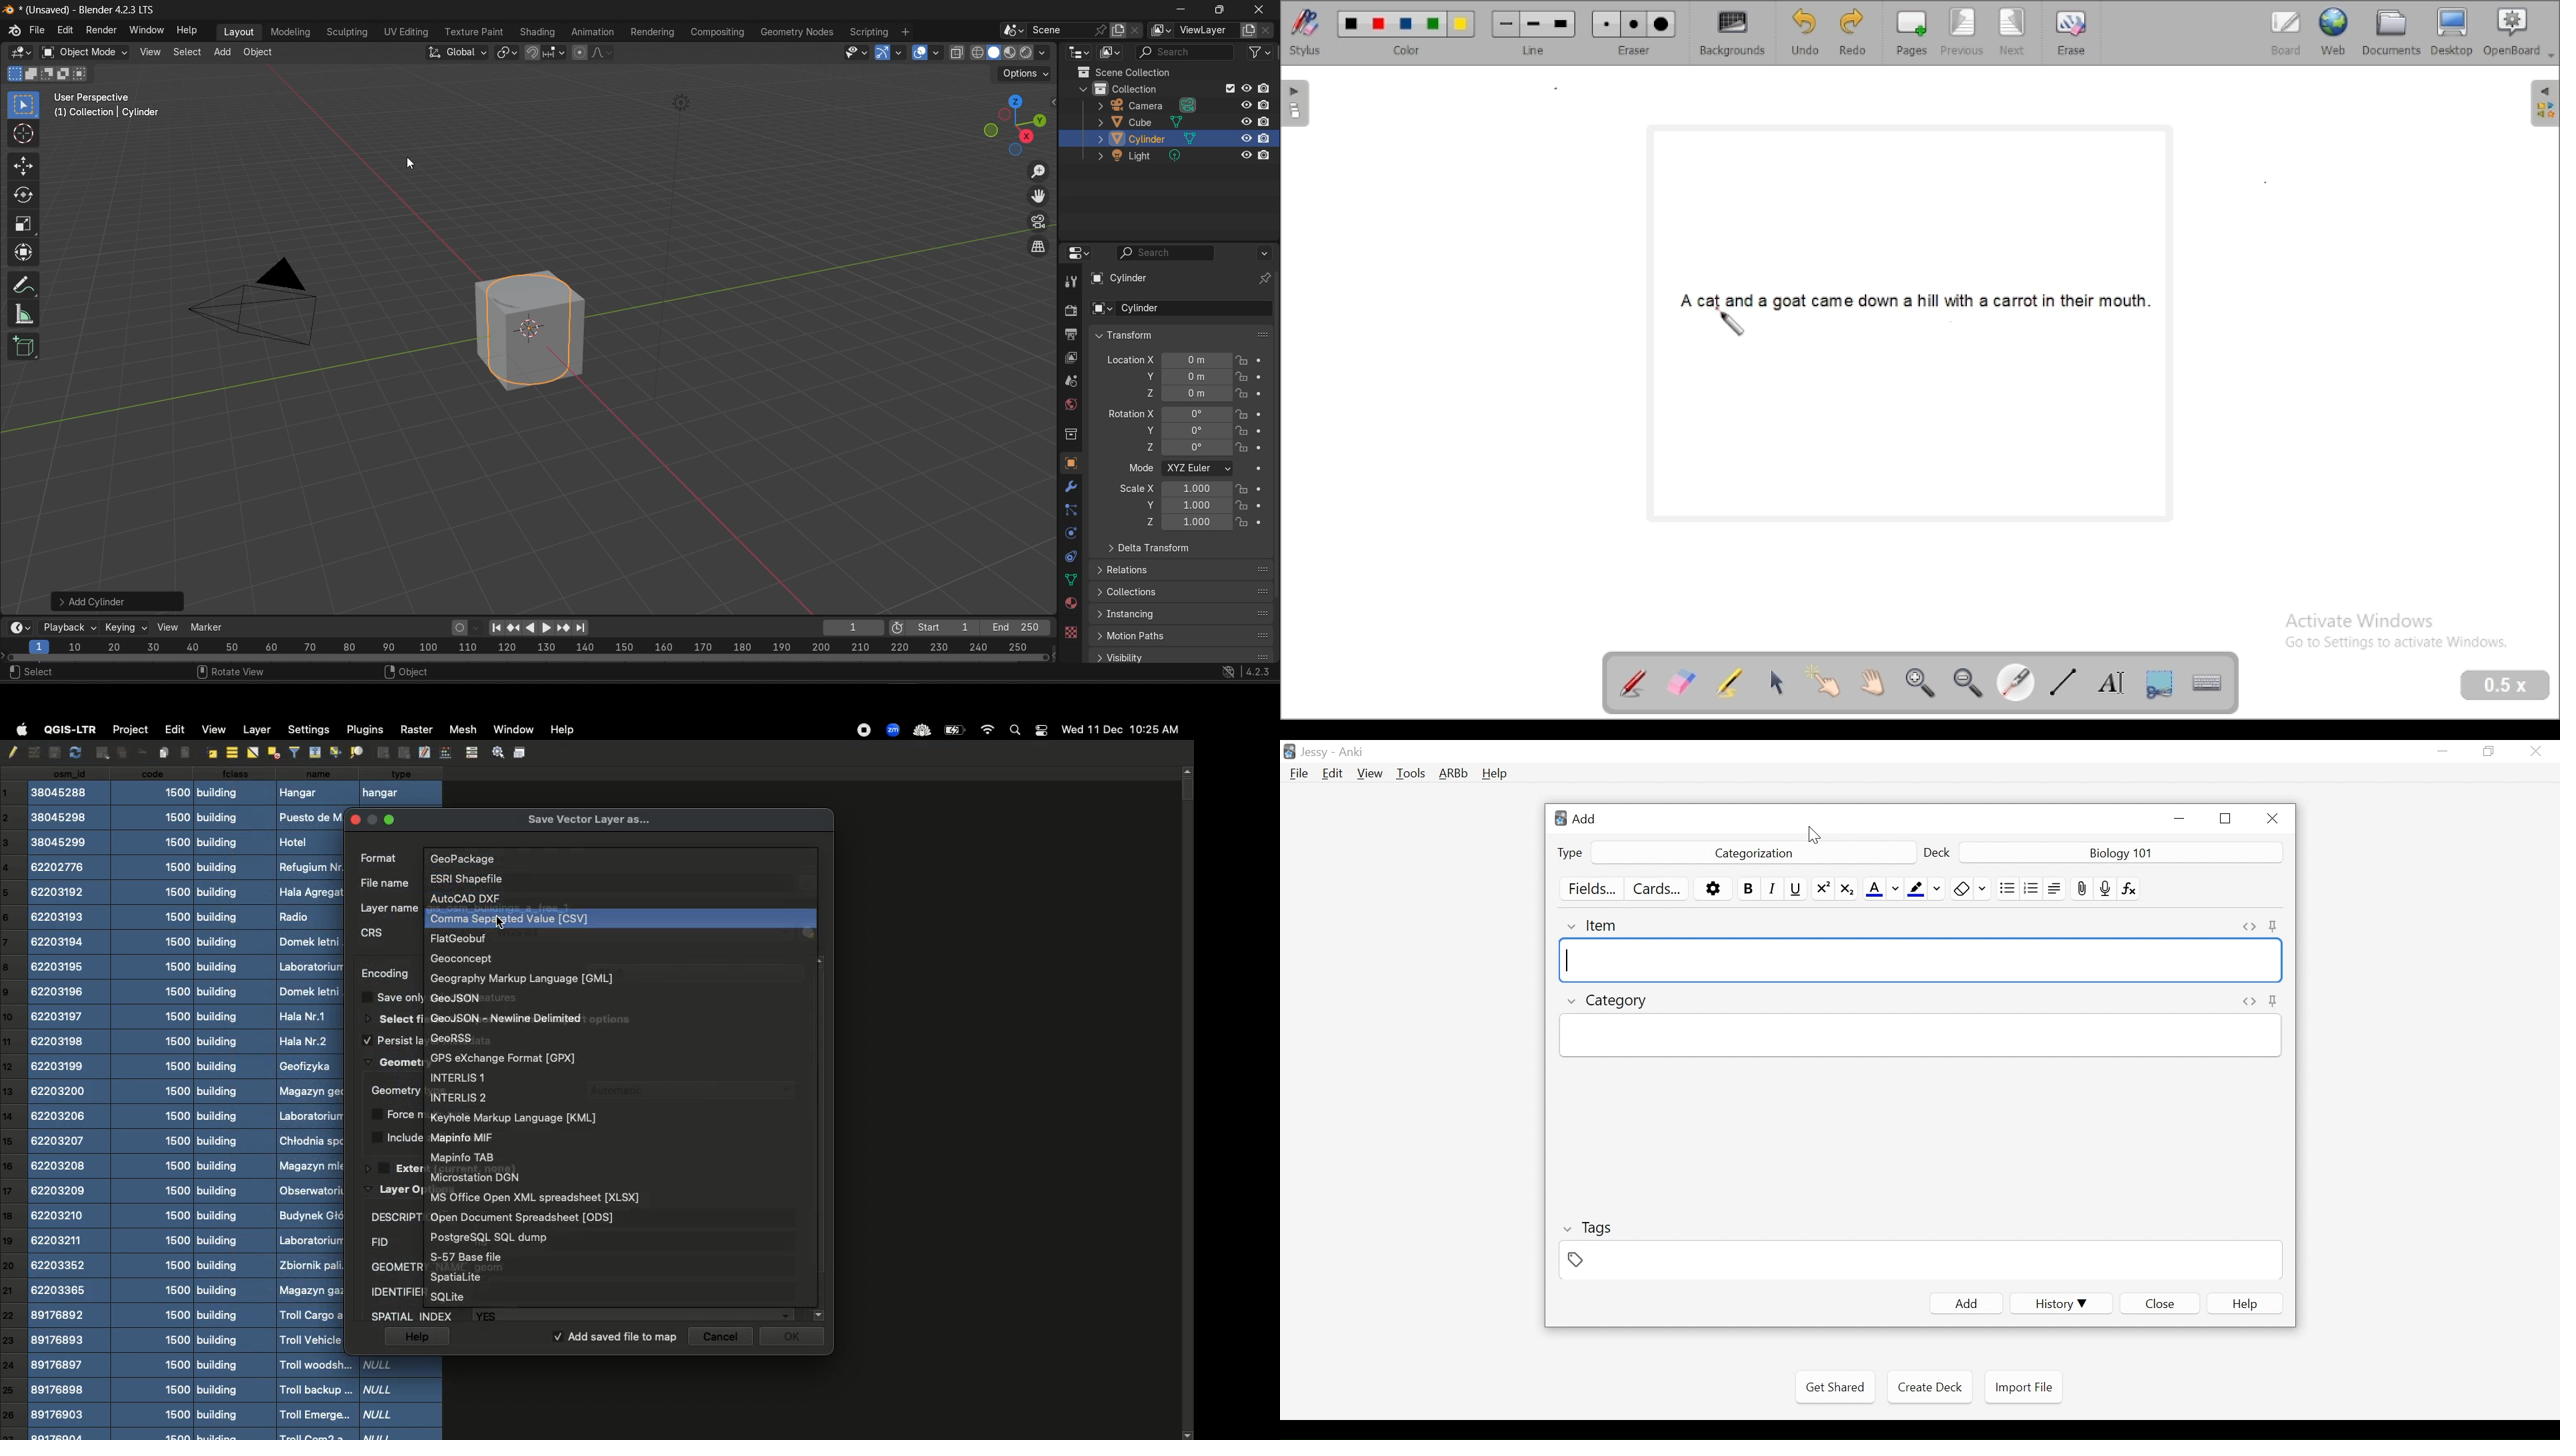 The height and width of the screenshot is (1456, 2576). I want to click on visibility, so click(1181, 656).